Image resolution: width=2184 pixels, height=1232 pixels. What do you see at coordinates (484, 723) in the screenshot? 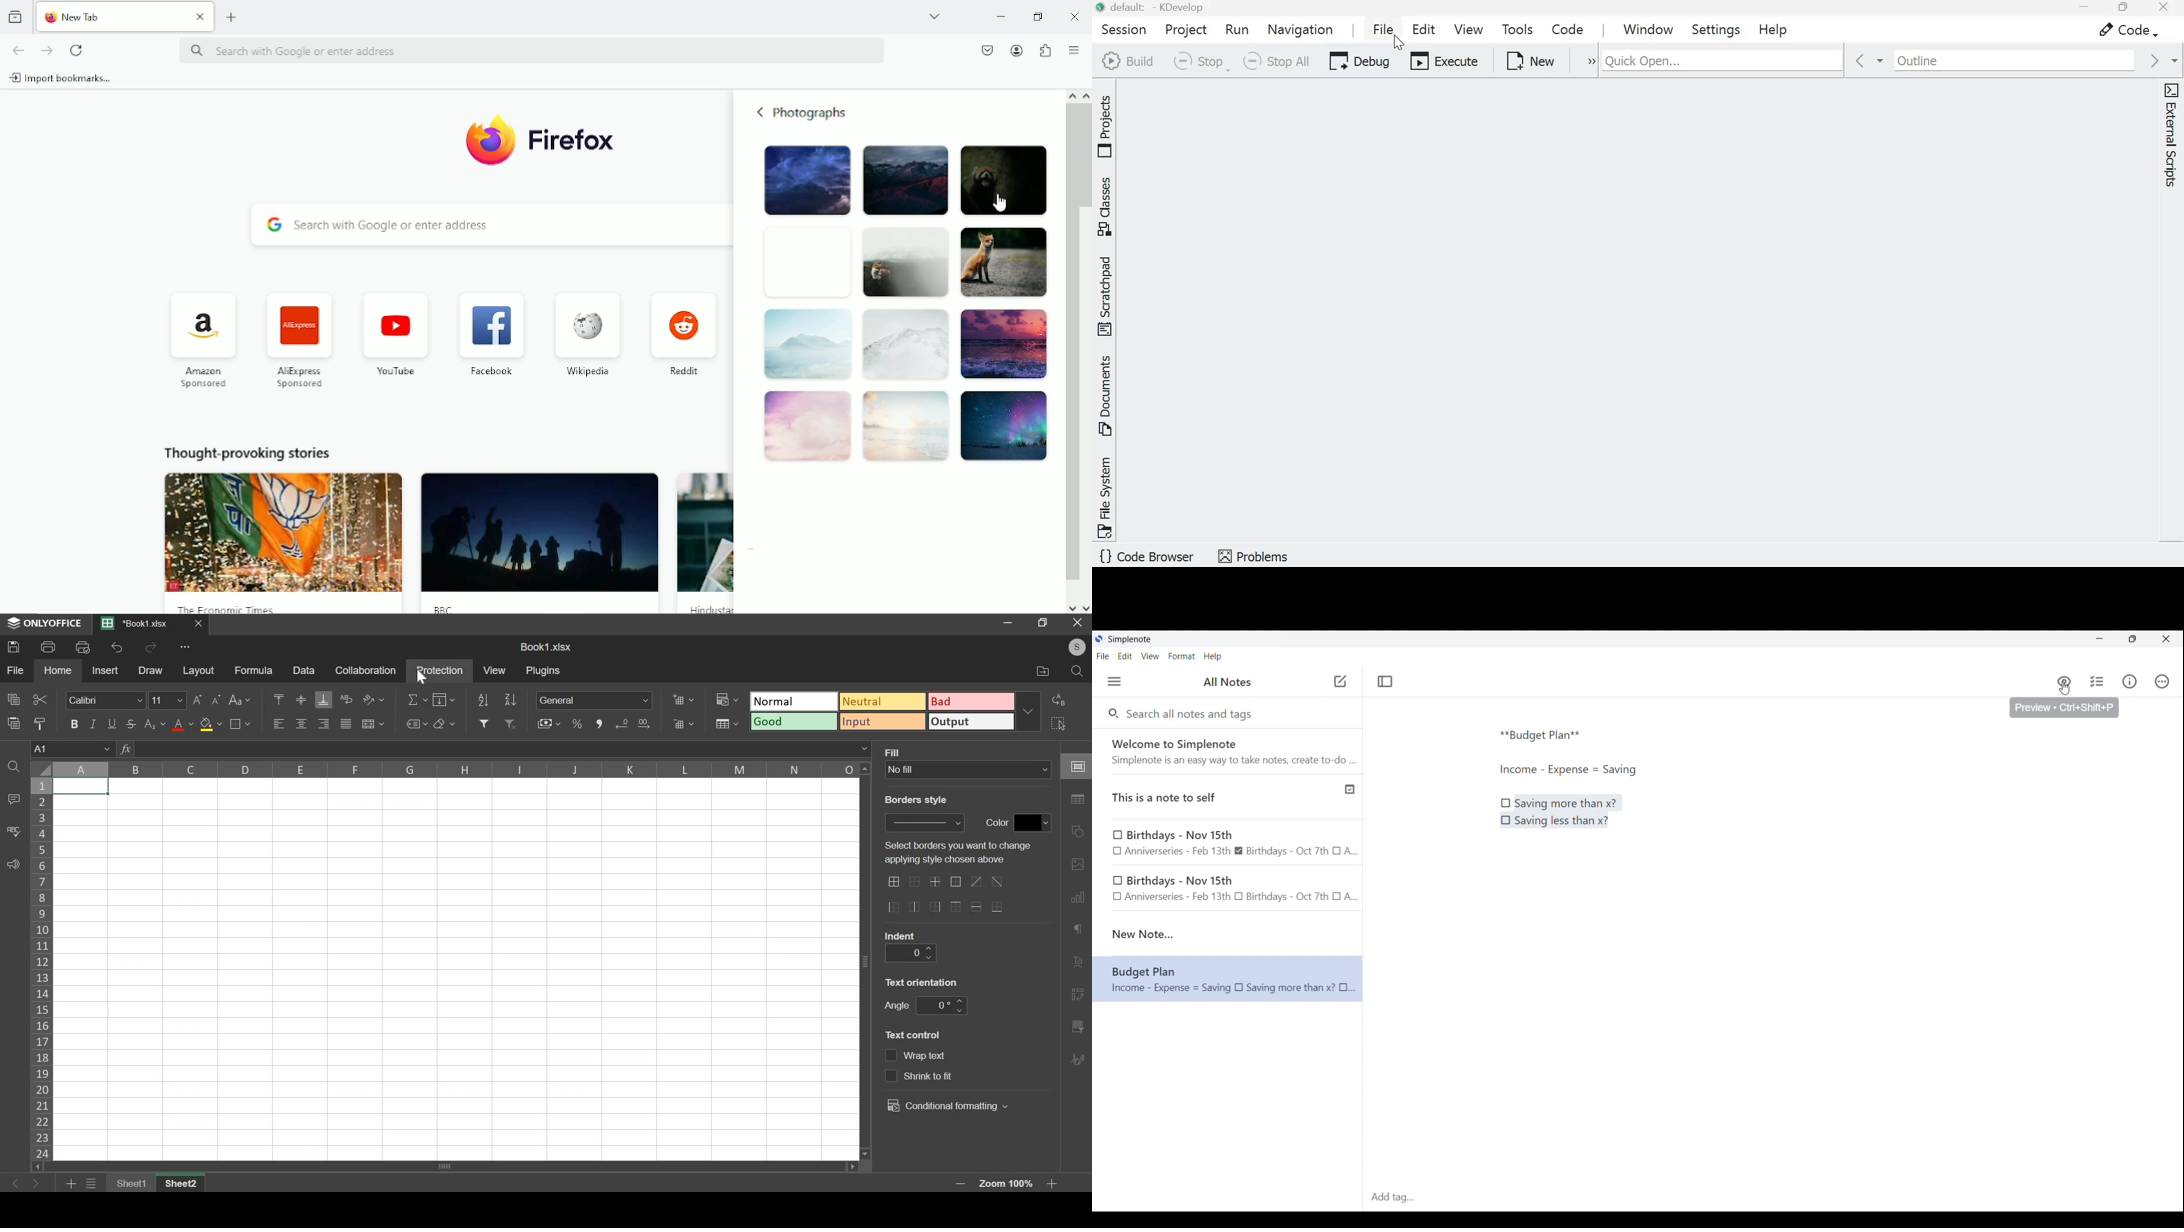
I see `add filter` at bounding box center [484, 723].